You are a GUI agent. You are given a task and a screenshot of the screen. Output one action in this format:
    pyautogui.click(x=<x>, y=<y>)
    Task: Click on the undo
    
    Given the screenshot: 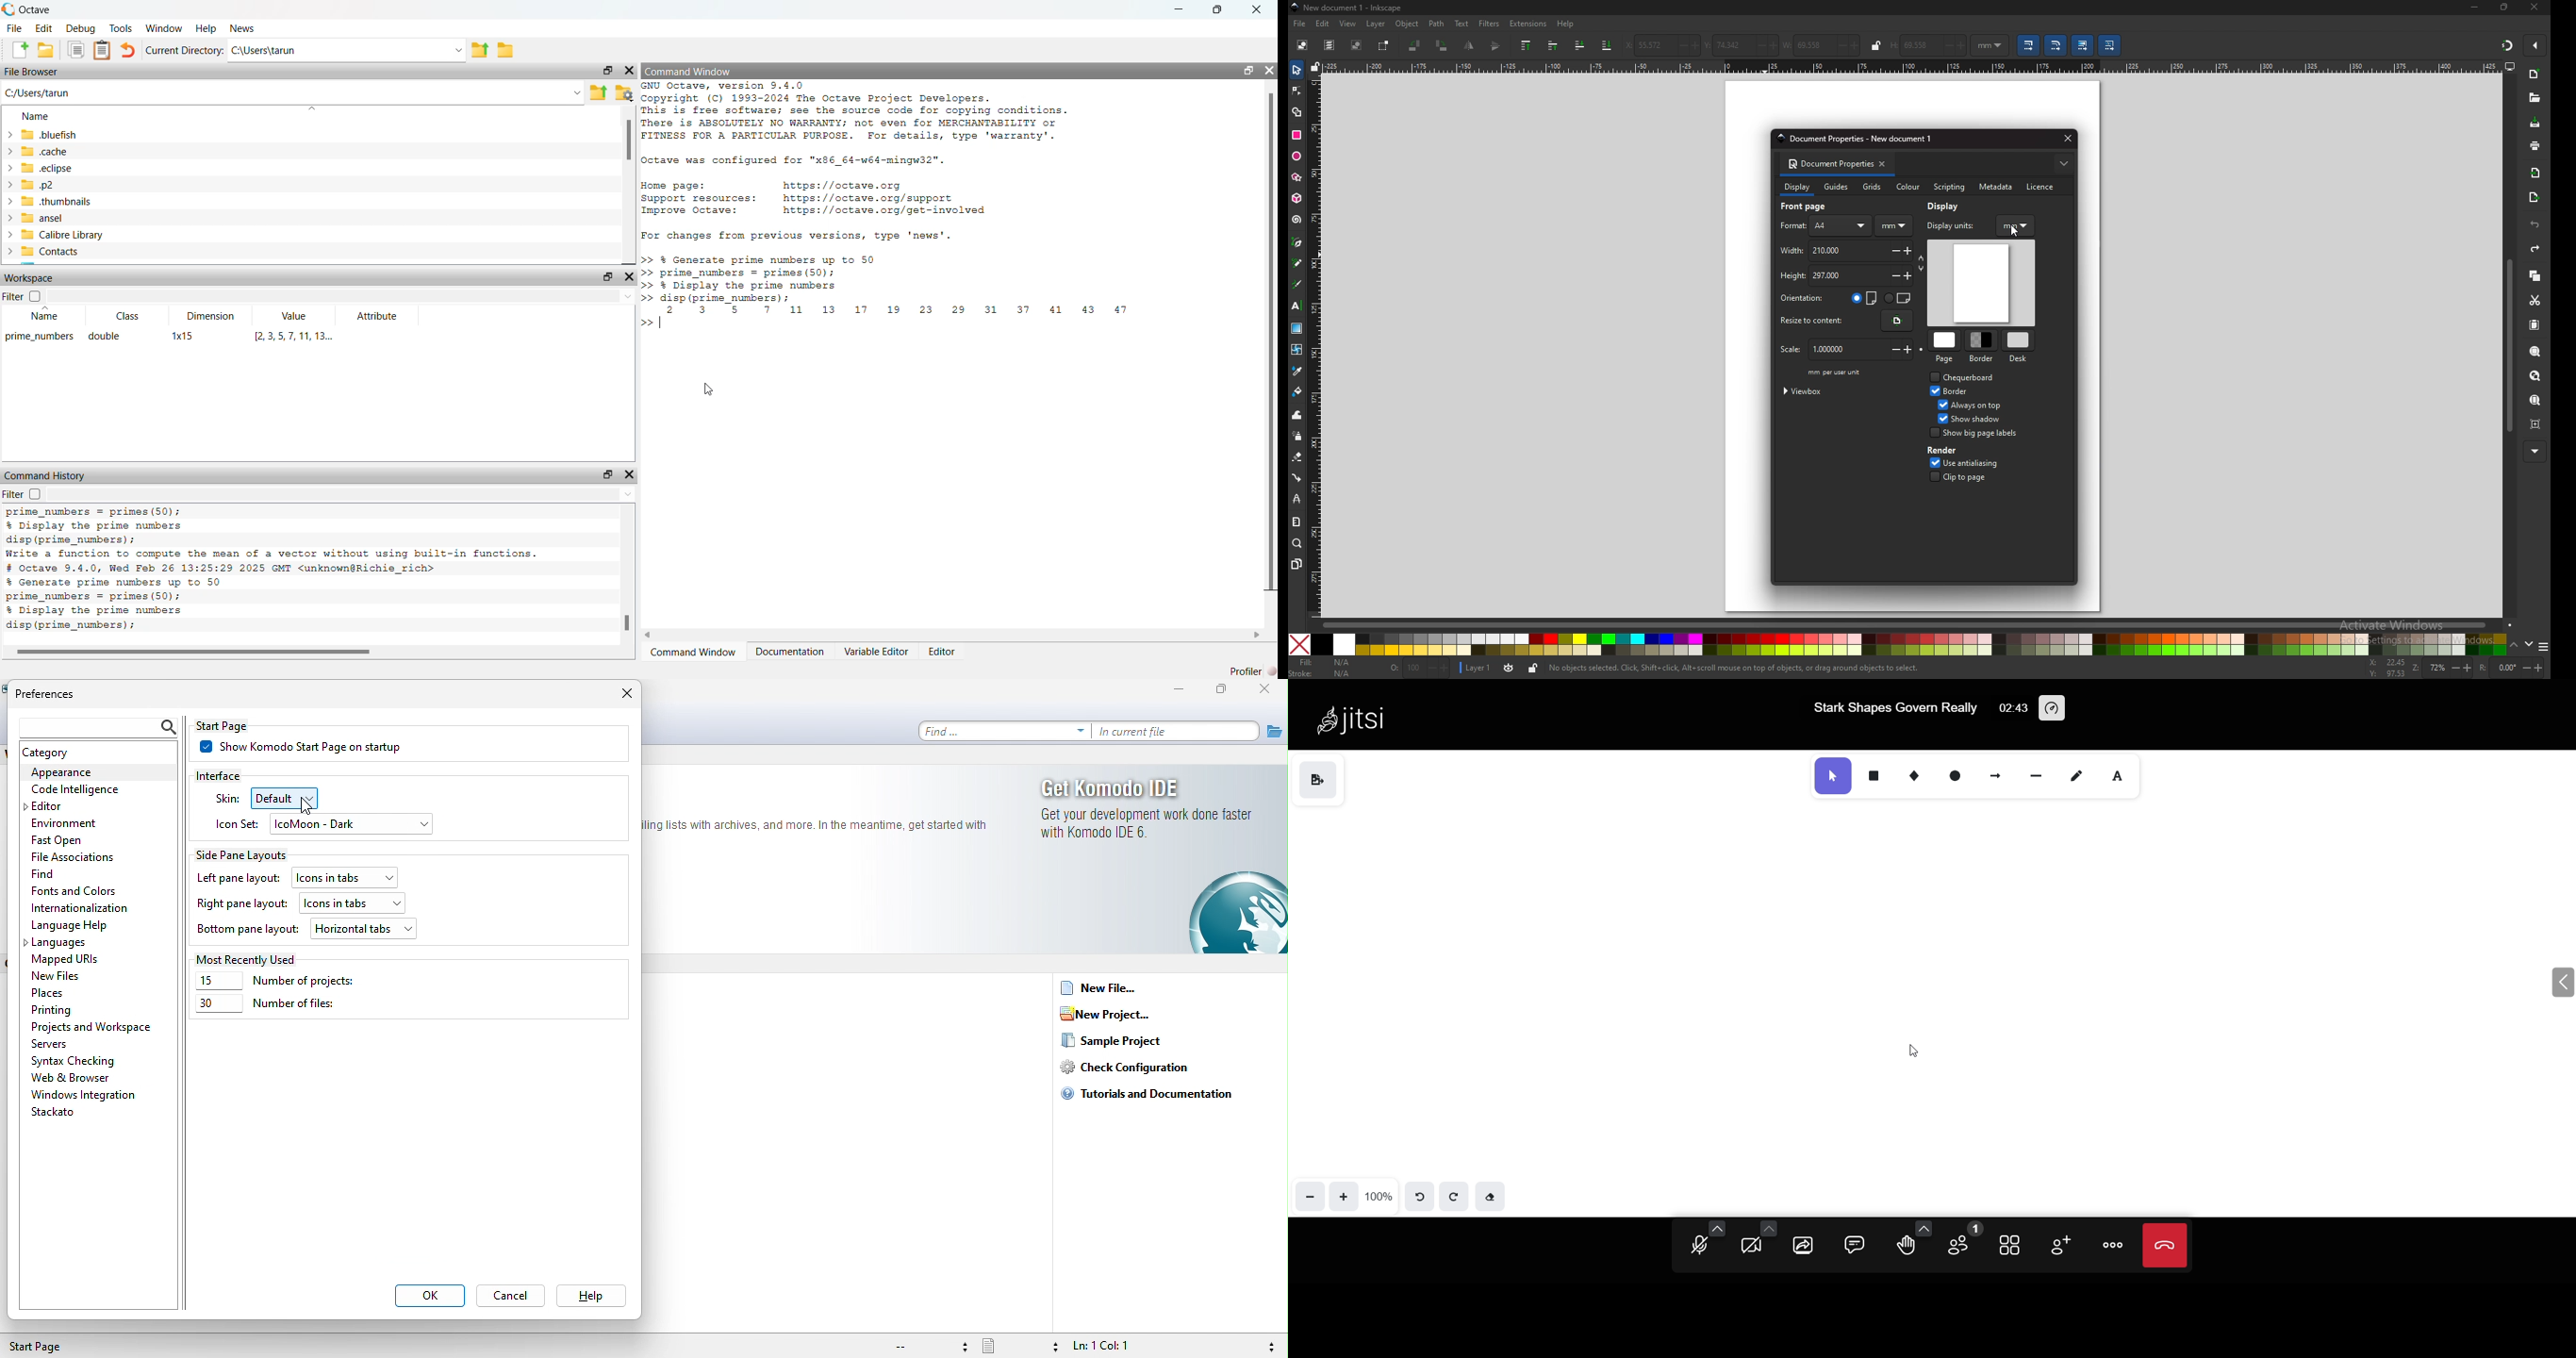 What is the action you would take?
    pyautogui.click(x=129, y=51)
    